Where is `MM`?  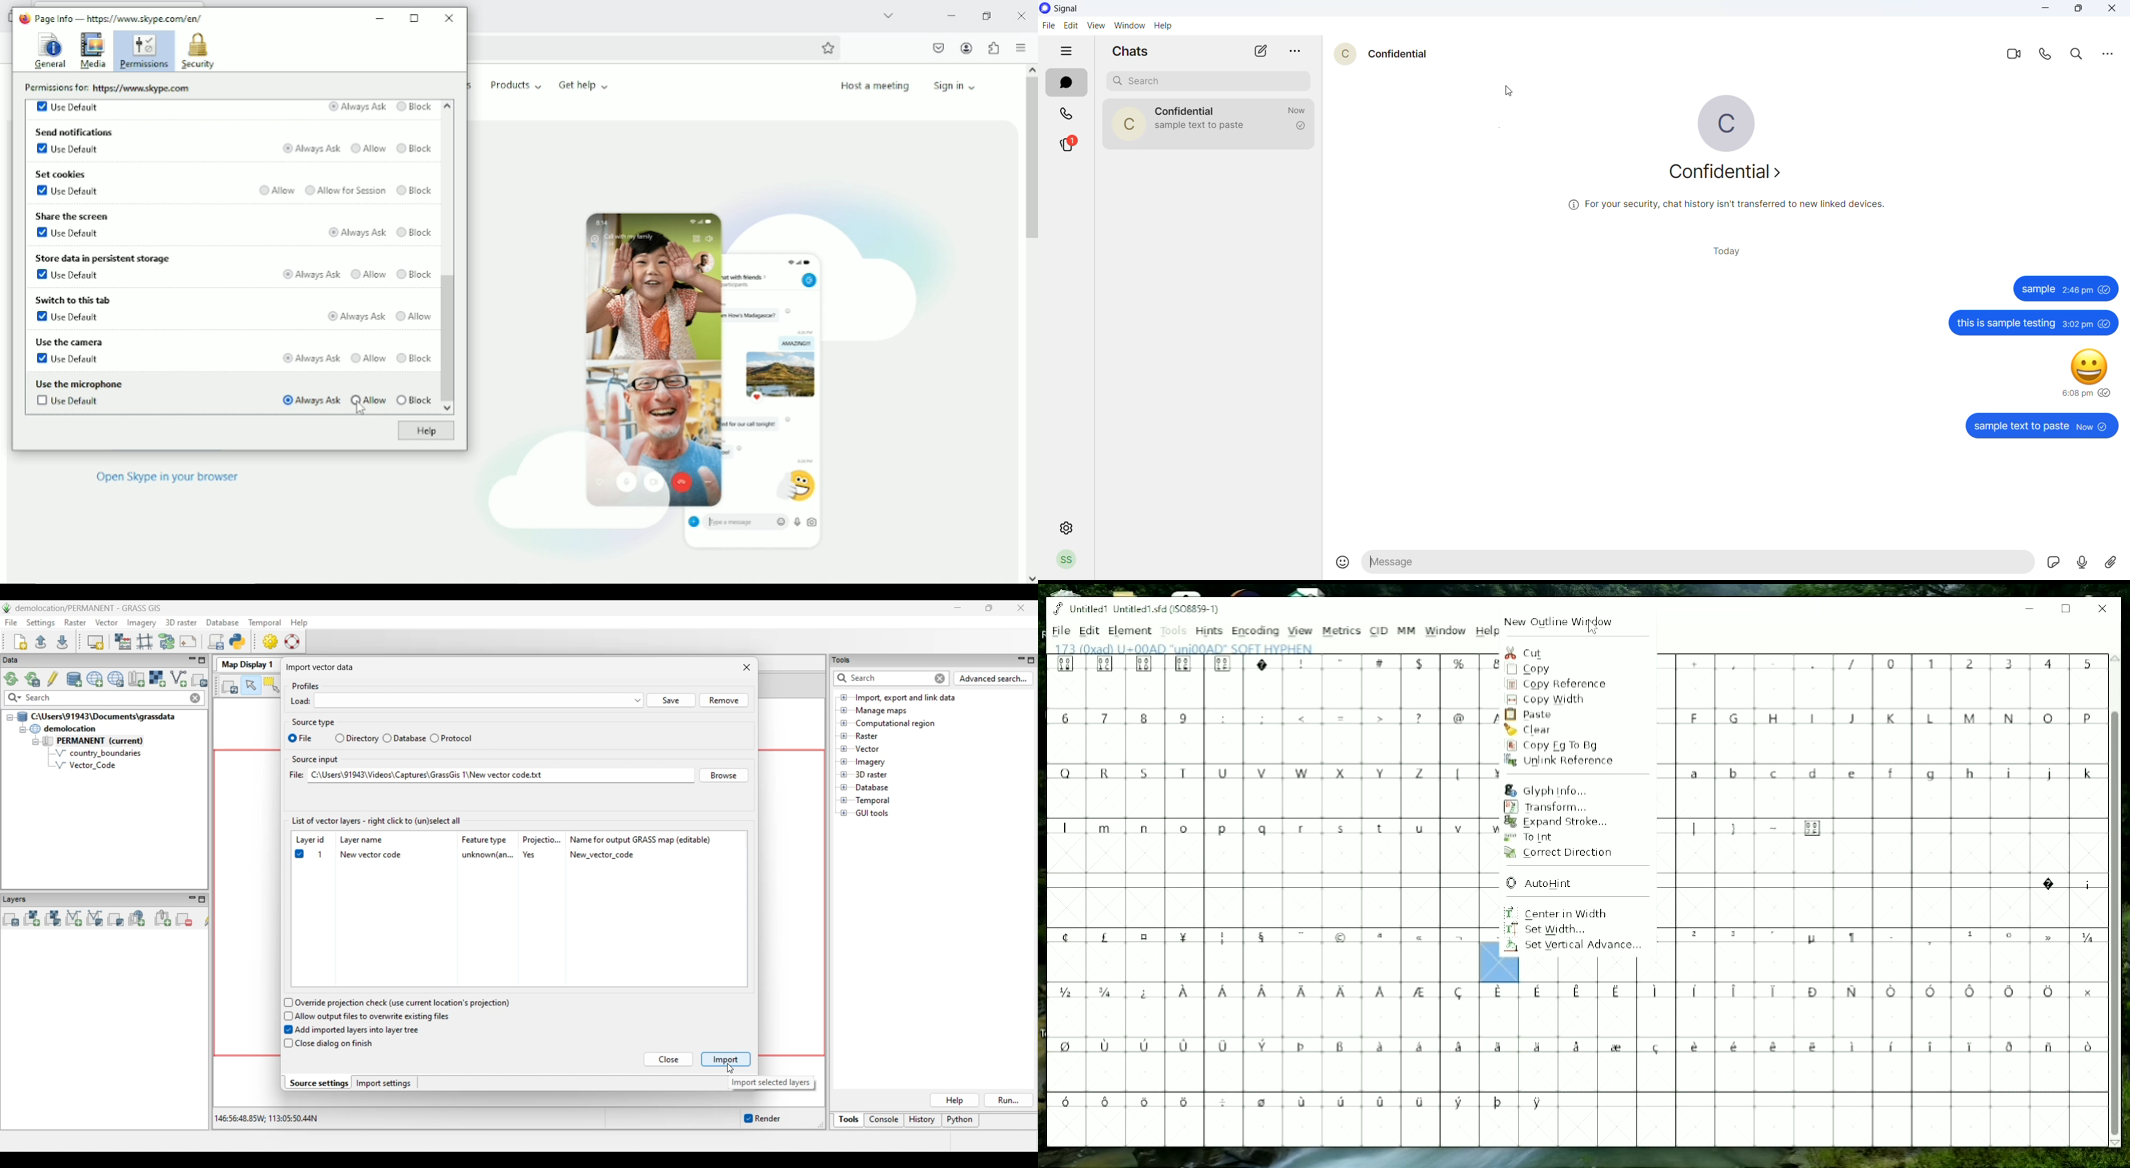
MM is located at coordinates (1406, 630).